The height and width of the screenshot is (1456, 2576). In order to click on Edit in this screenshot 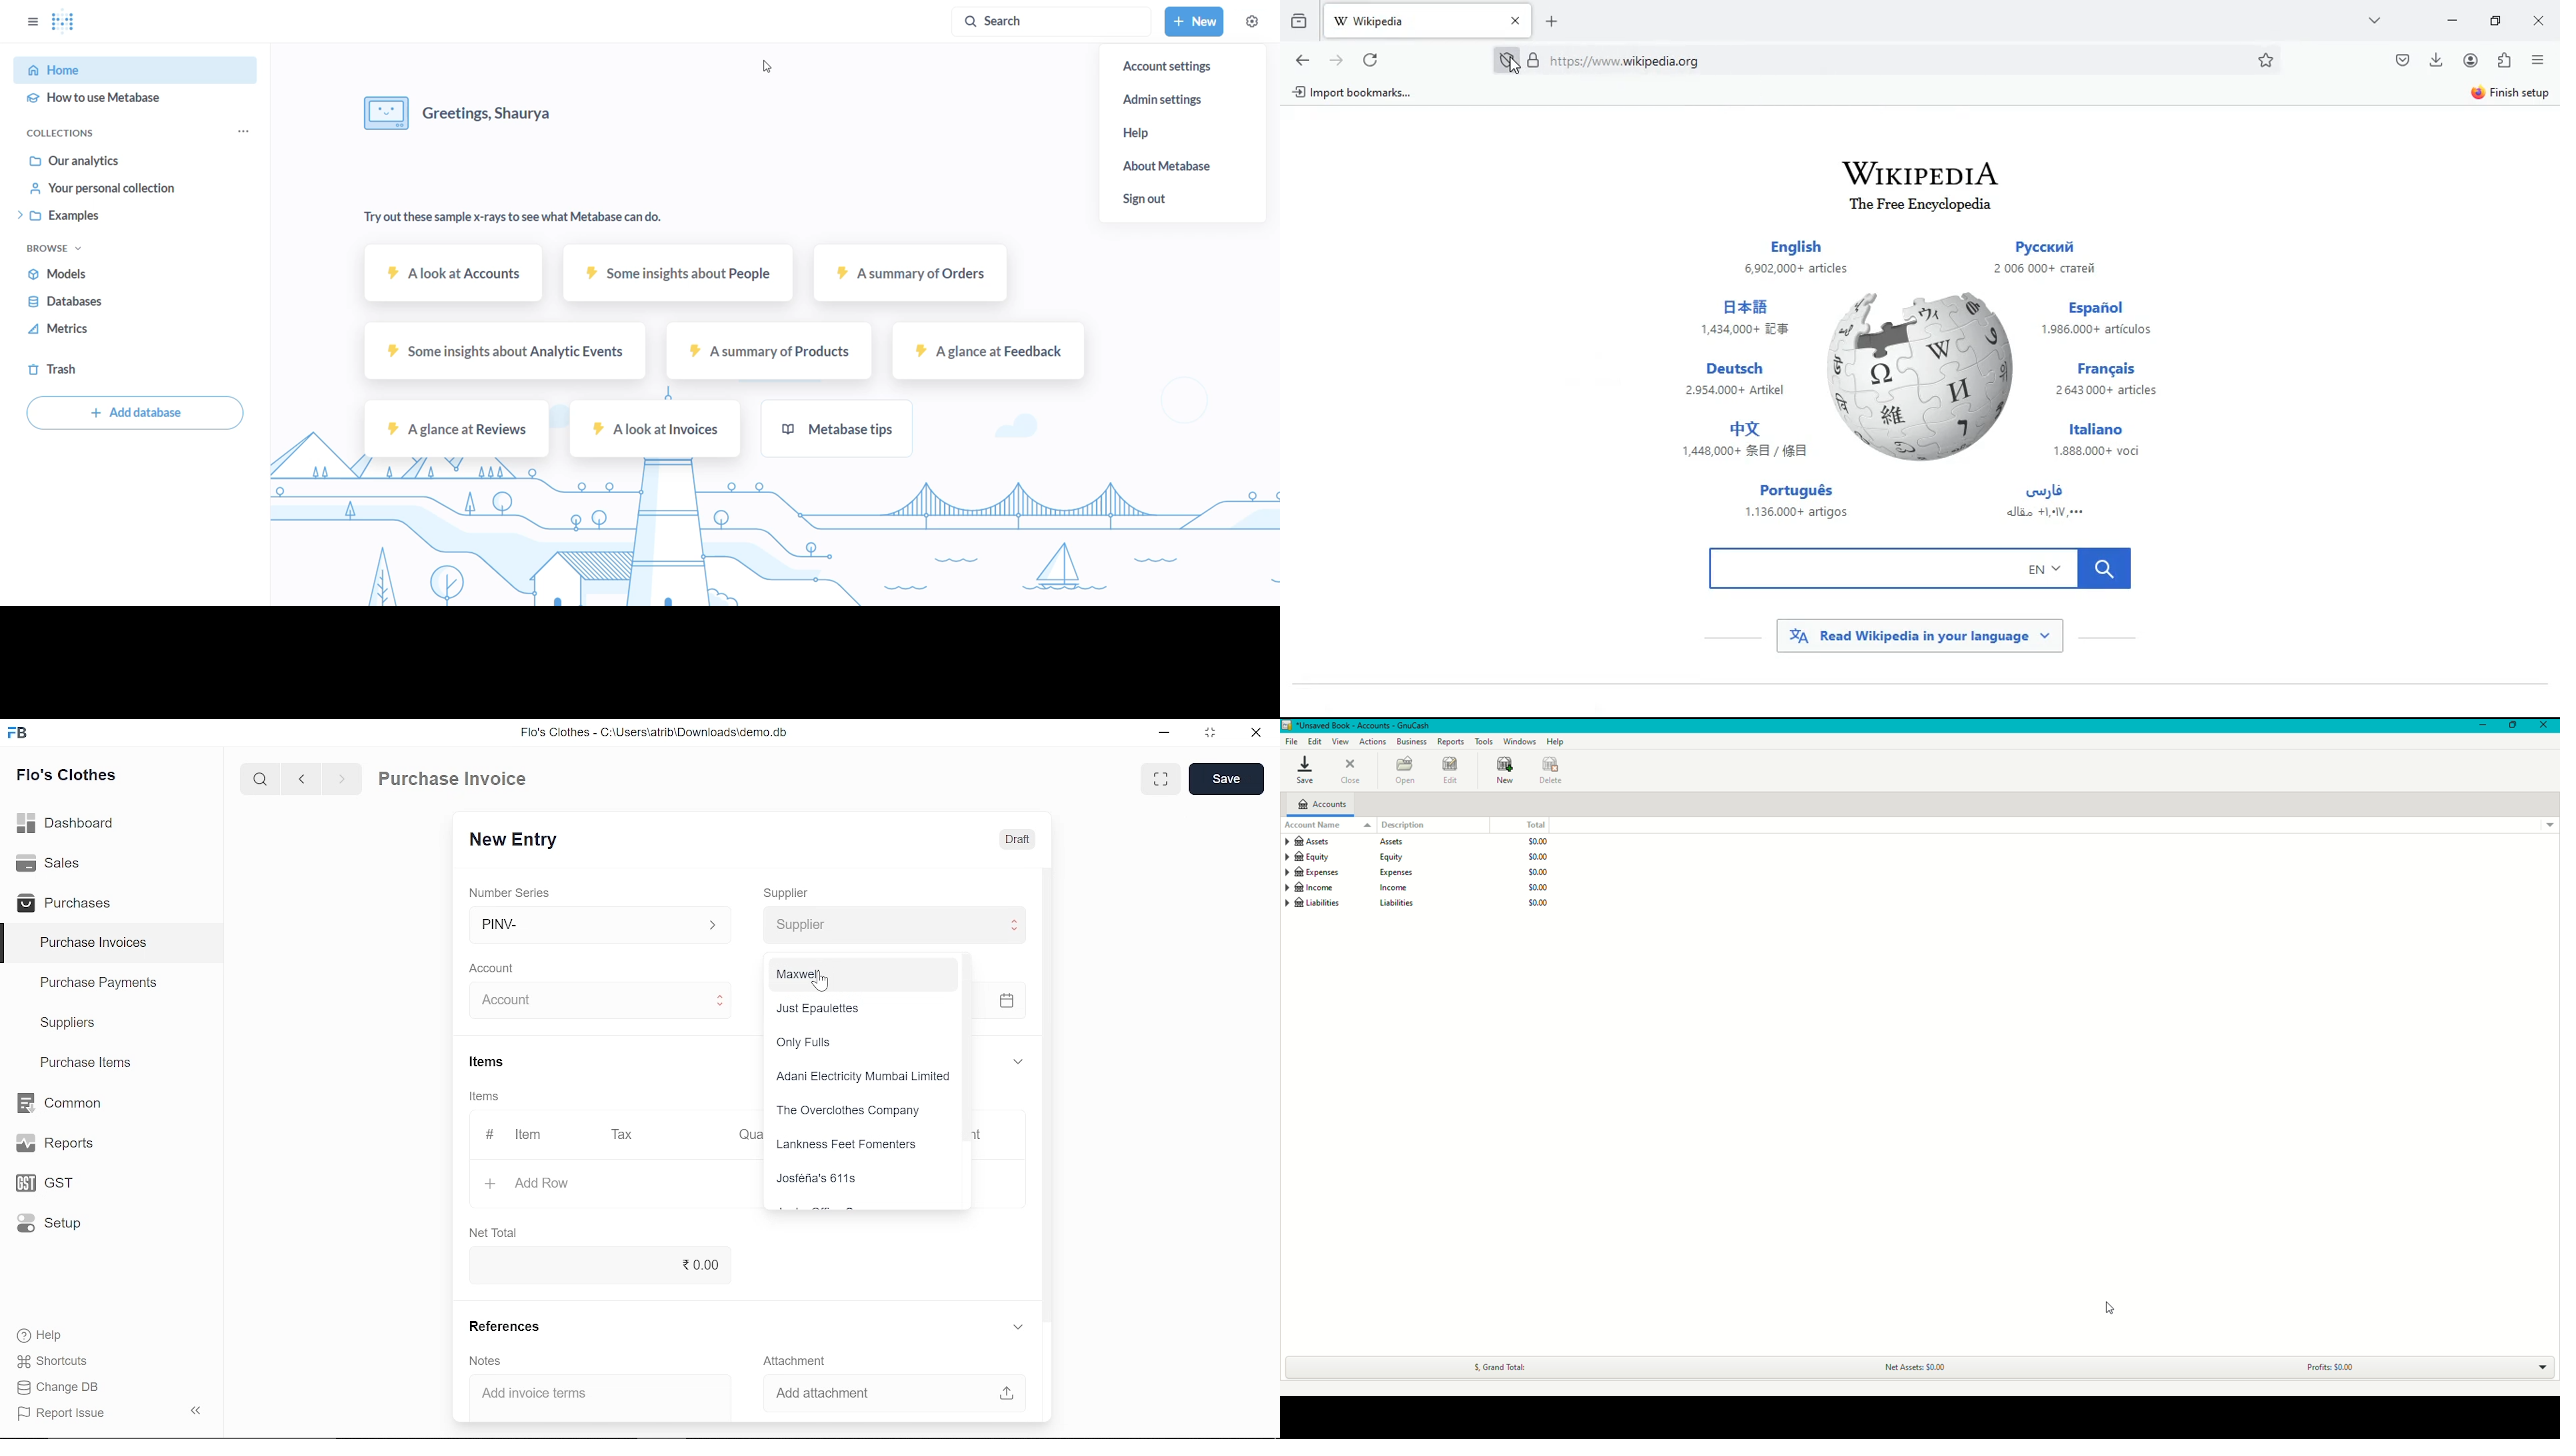, I will do `click(1451, 772)`.